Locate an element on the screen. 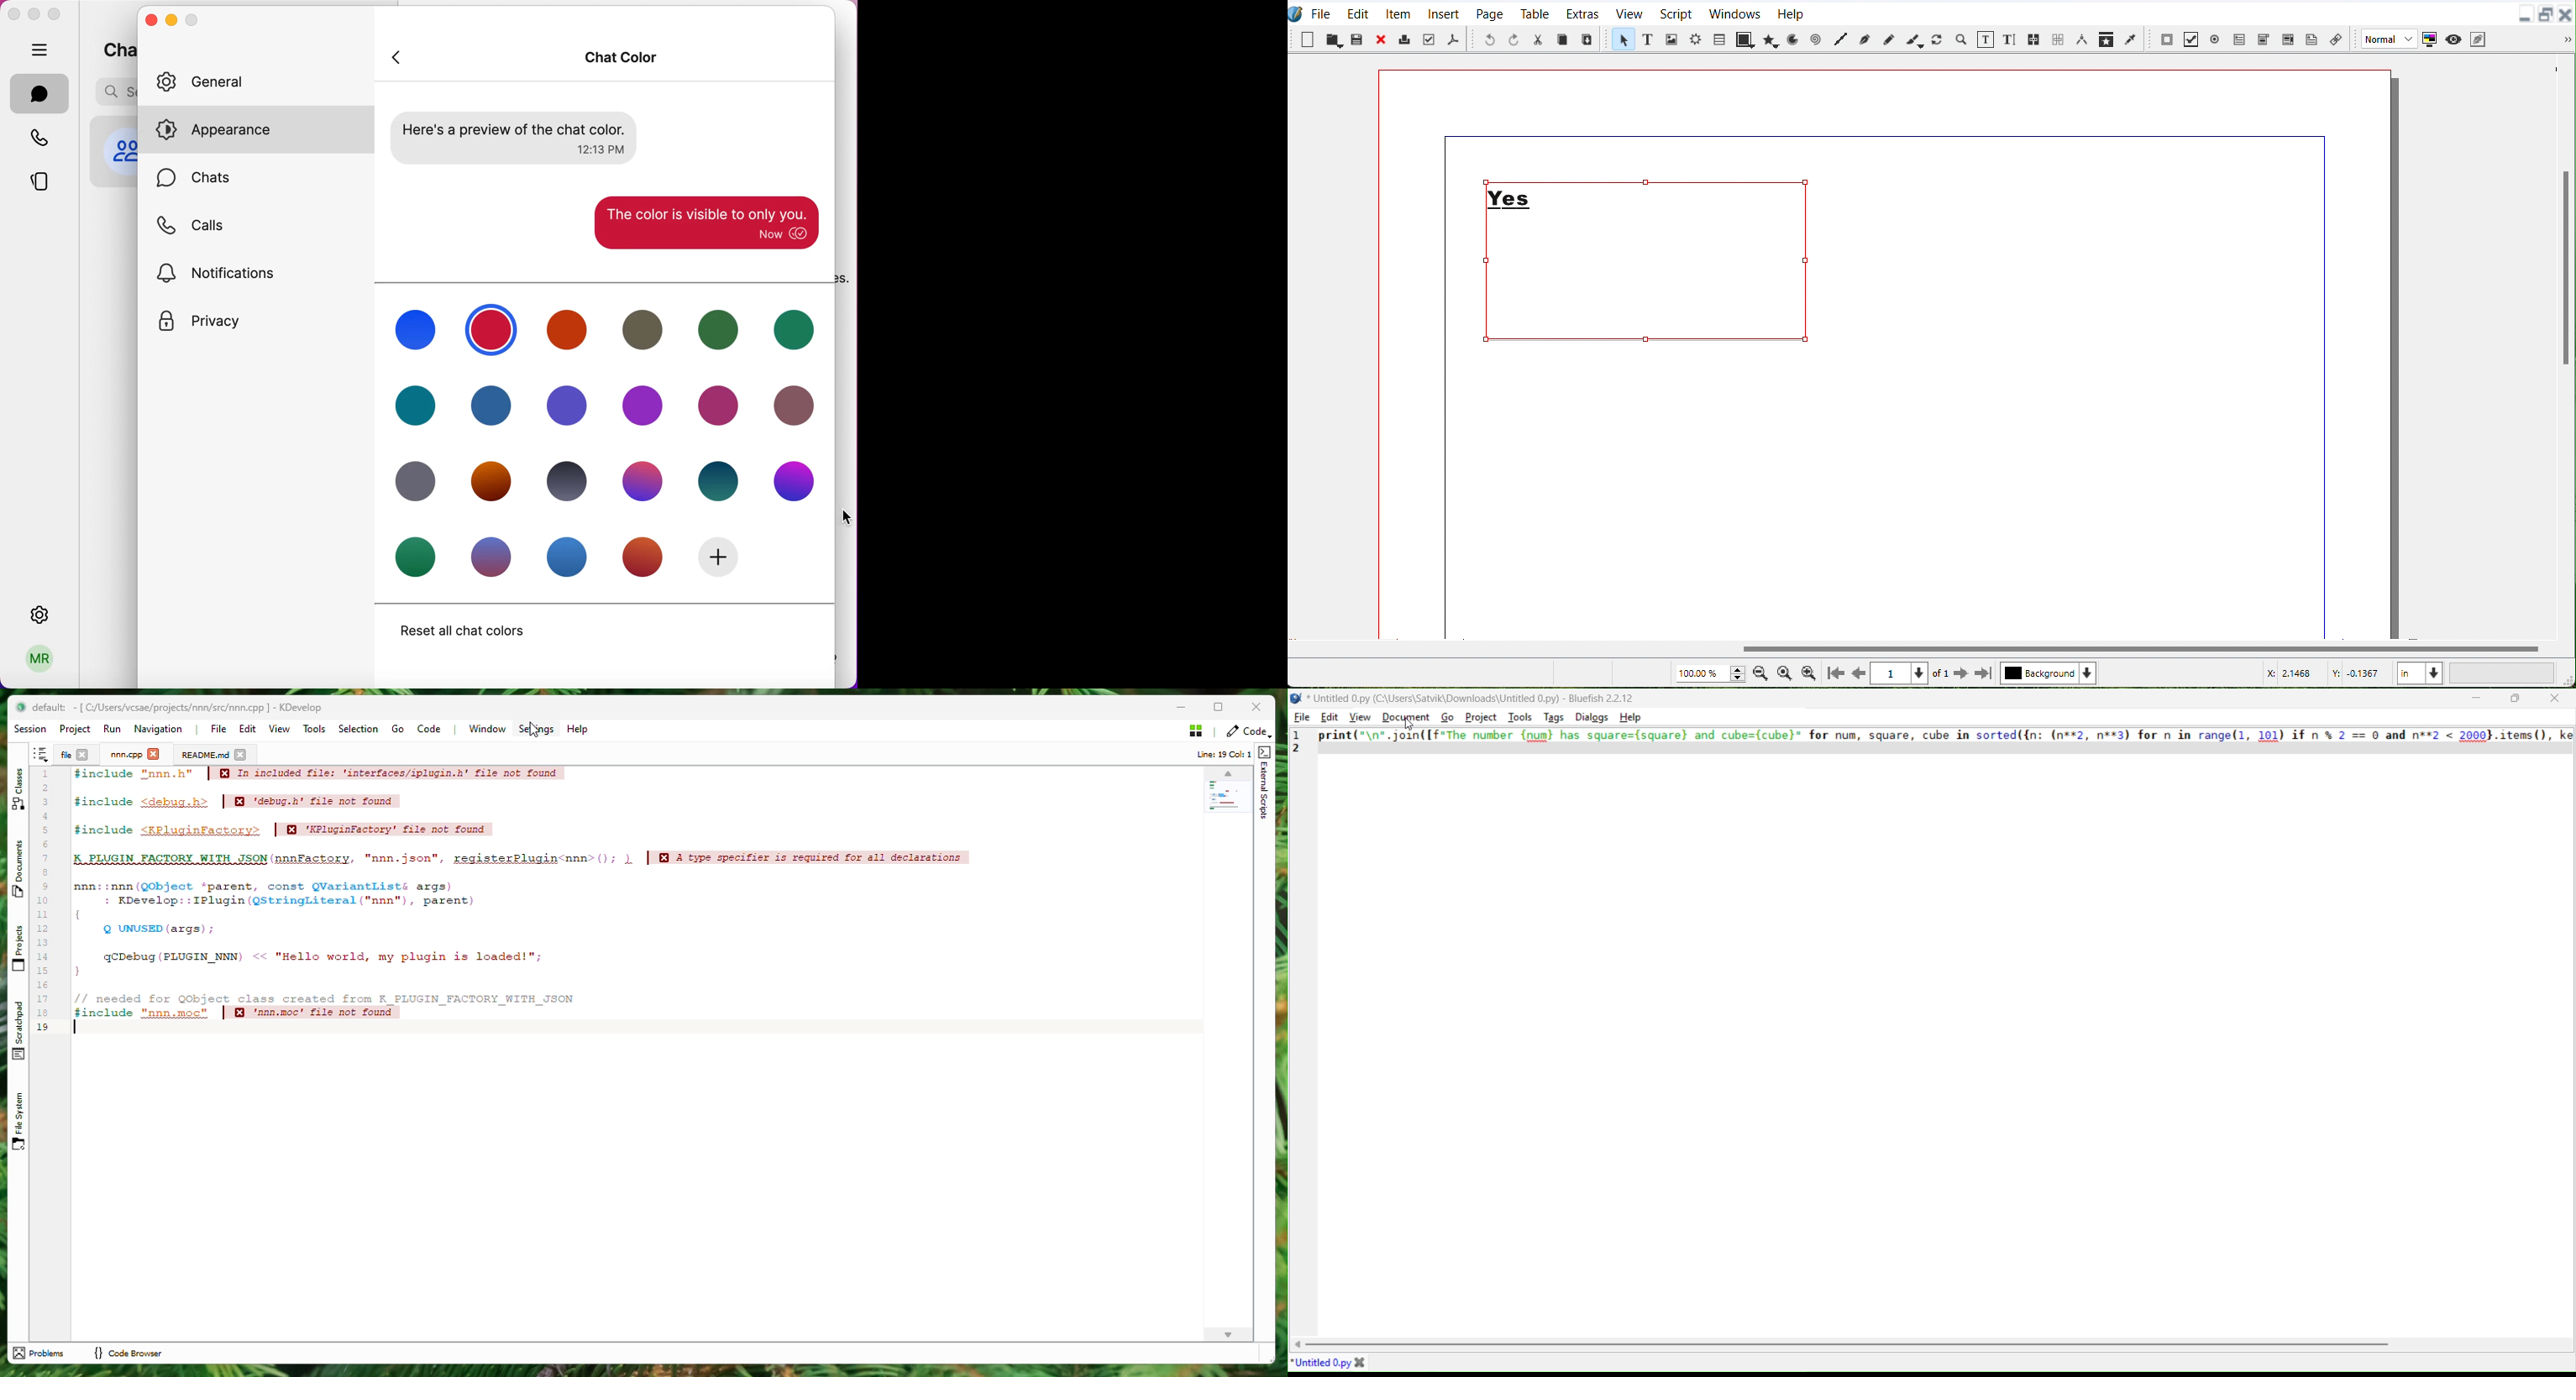 This screenshot has width=2576, height=1400. Insert is located at coordinates (1444, 13).